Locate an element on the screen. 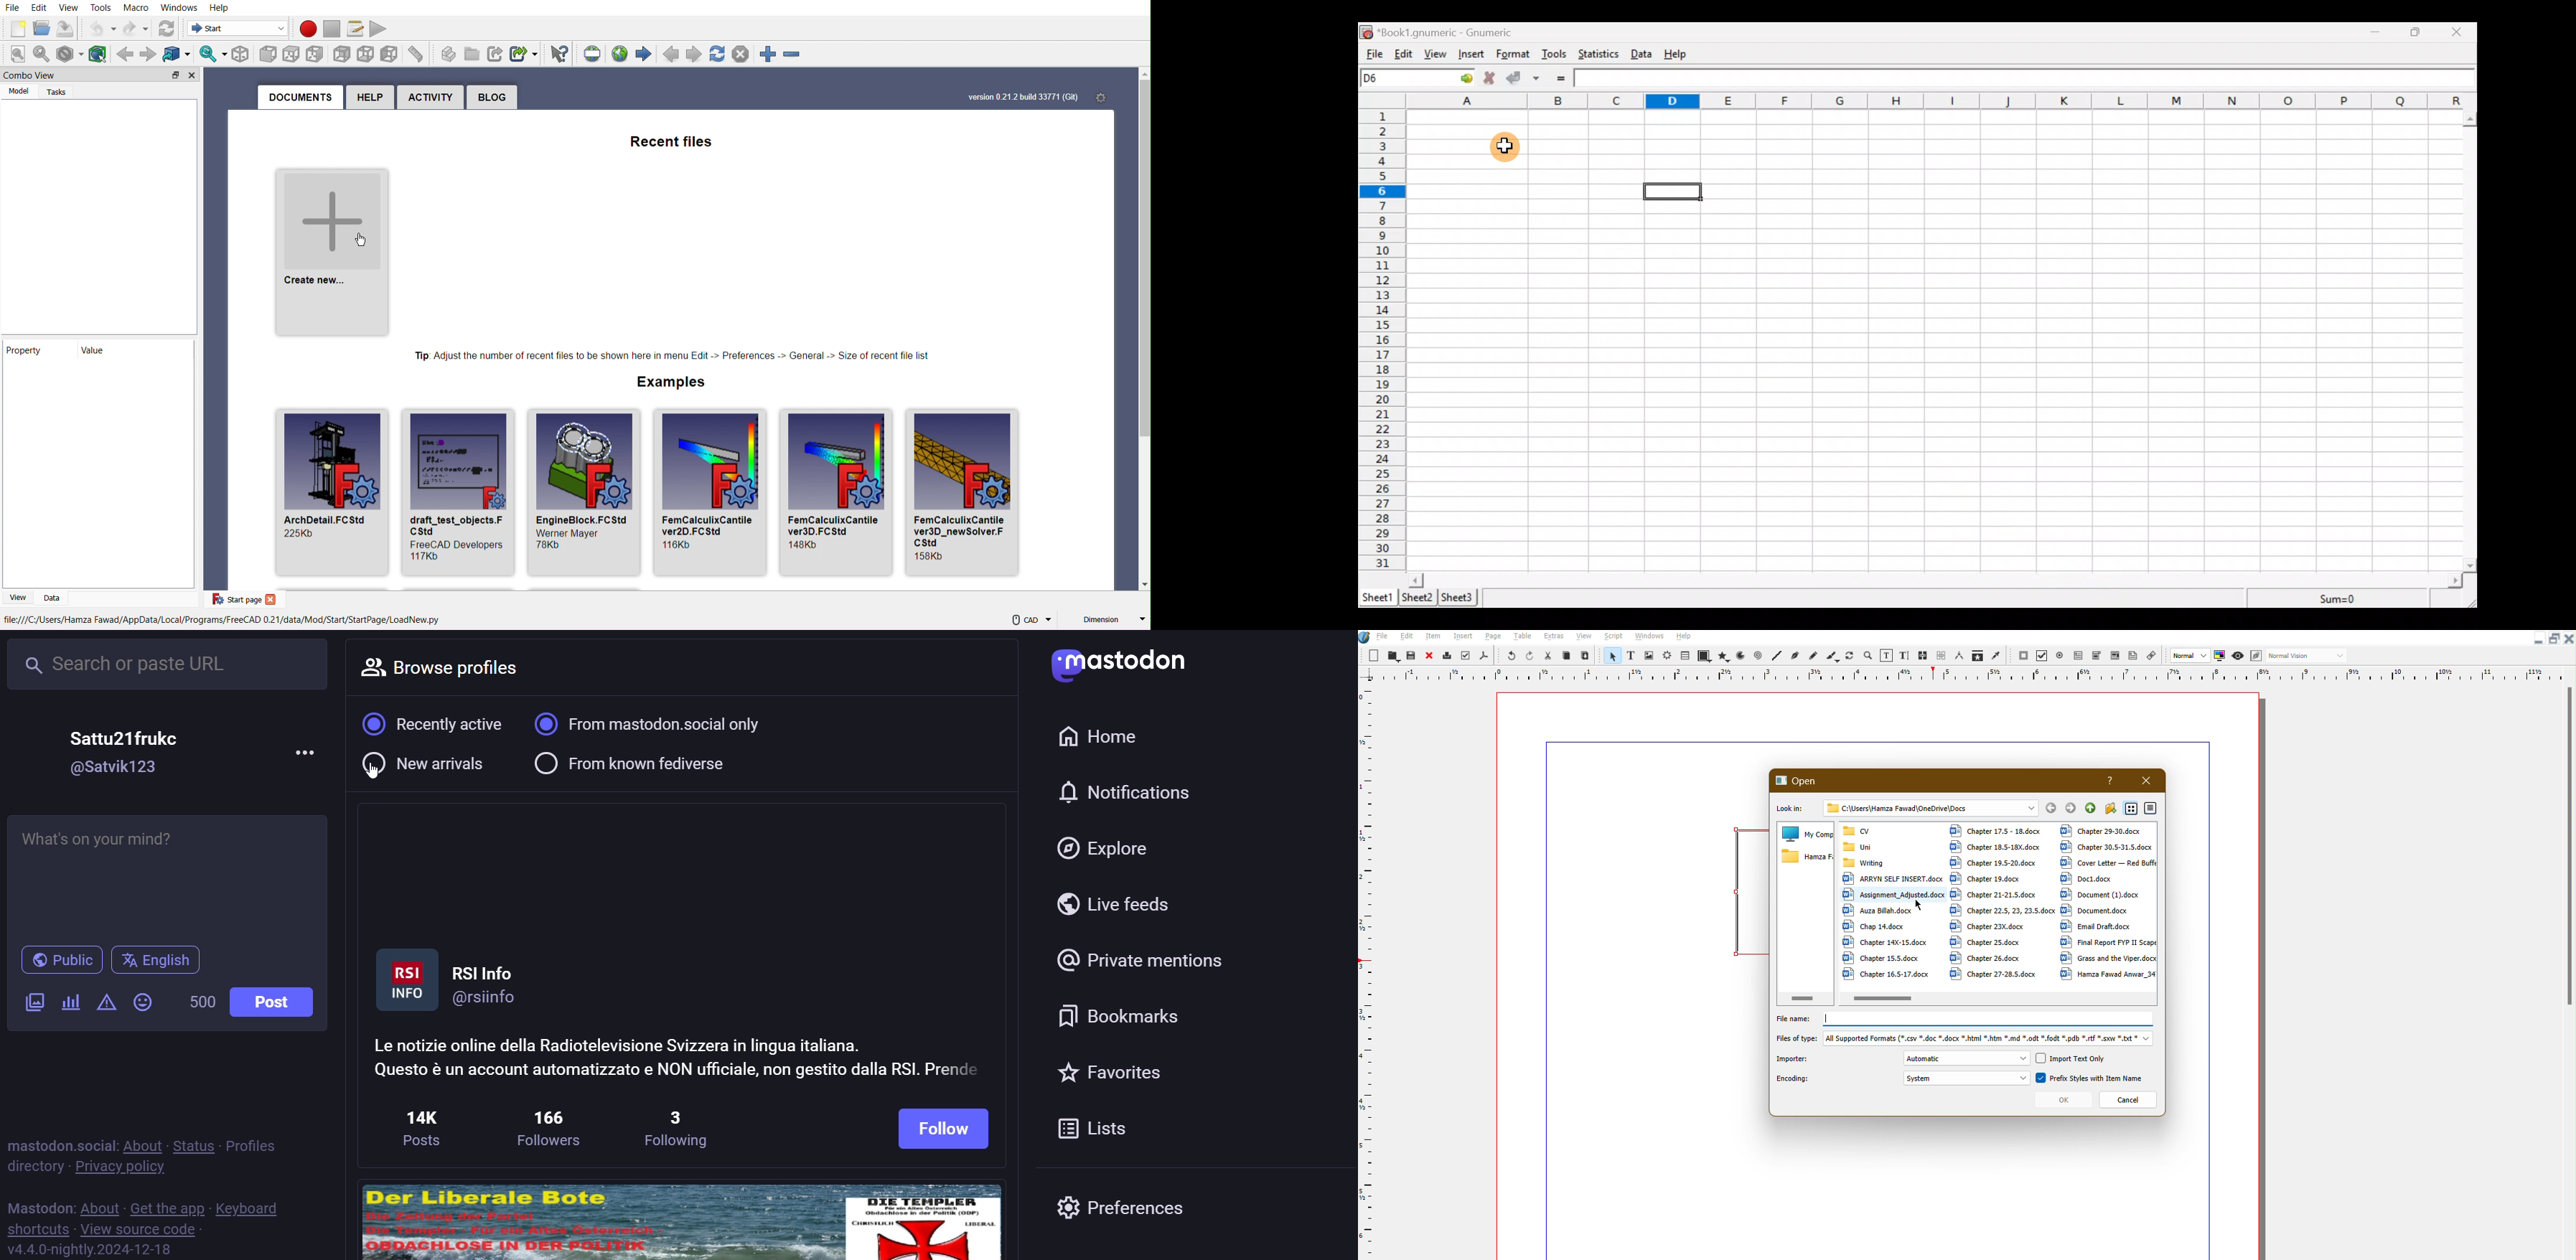  Line is located at coordinates (1777, 655).